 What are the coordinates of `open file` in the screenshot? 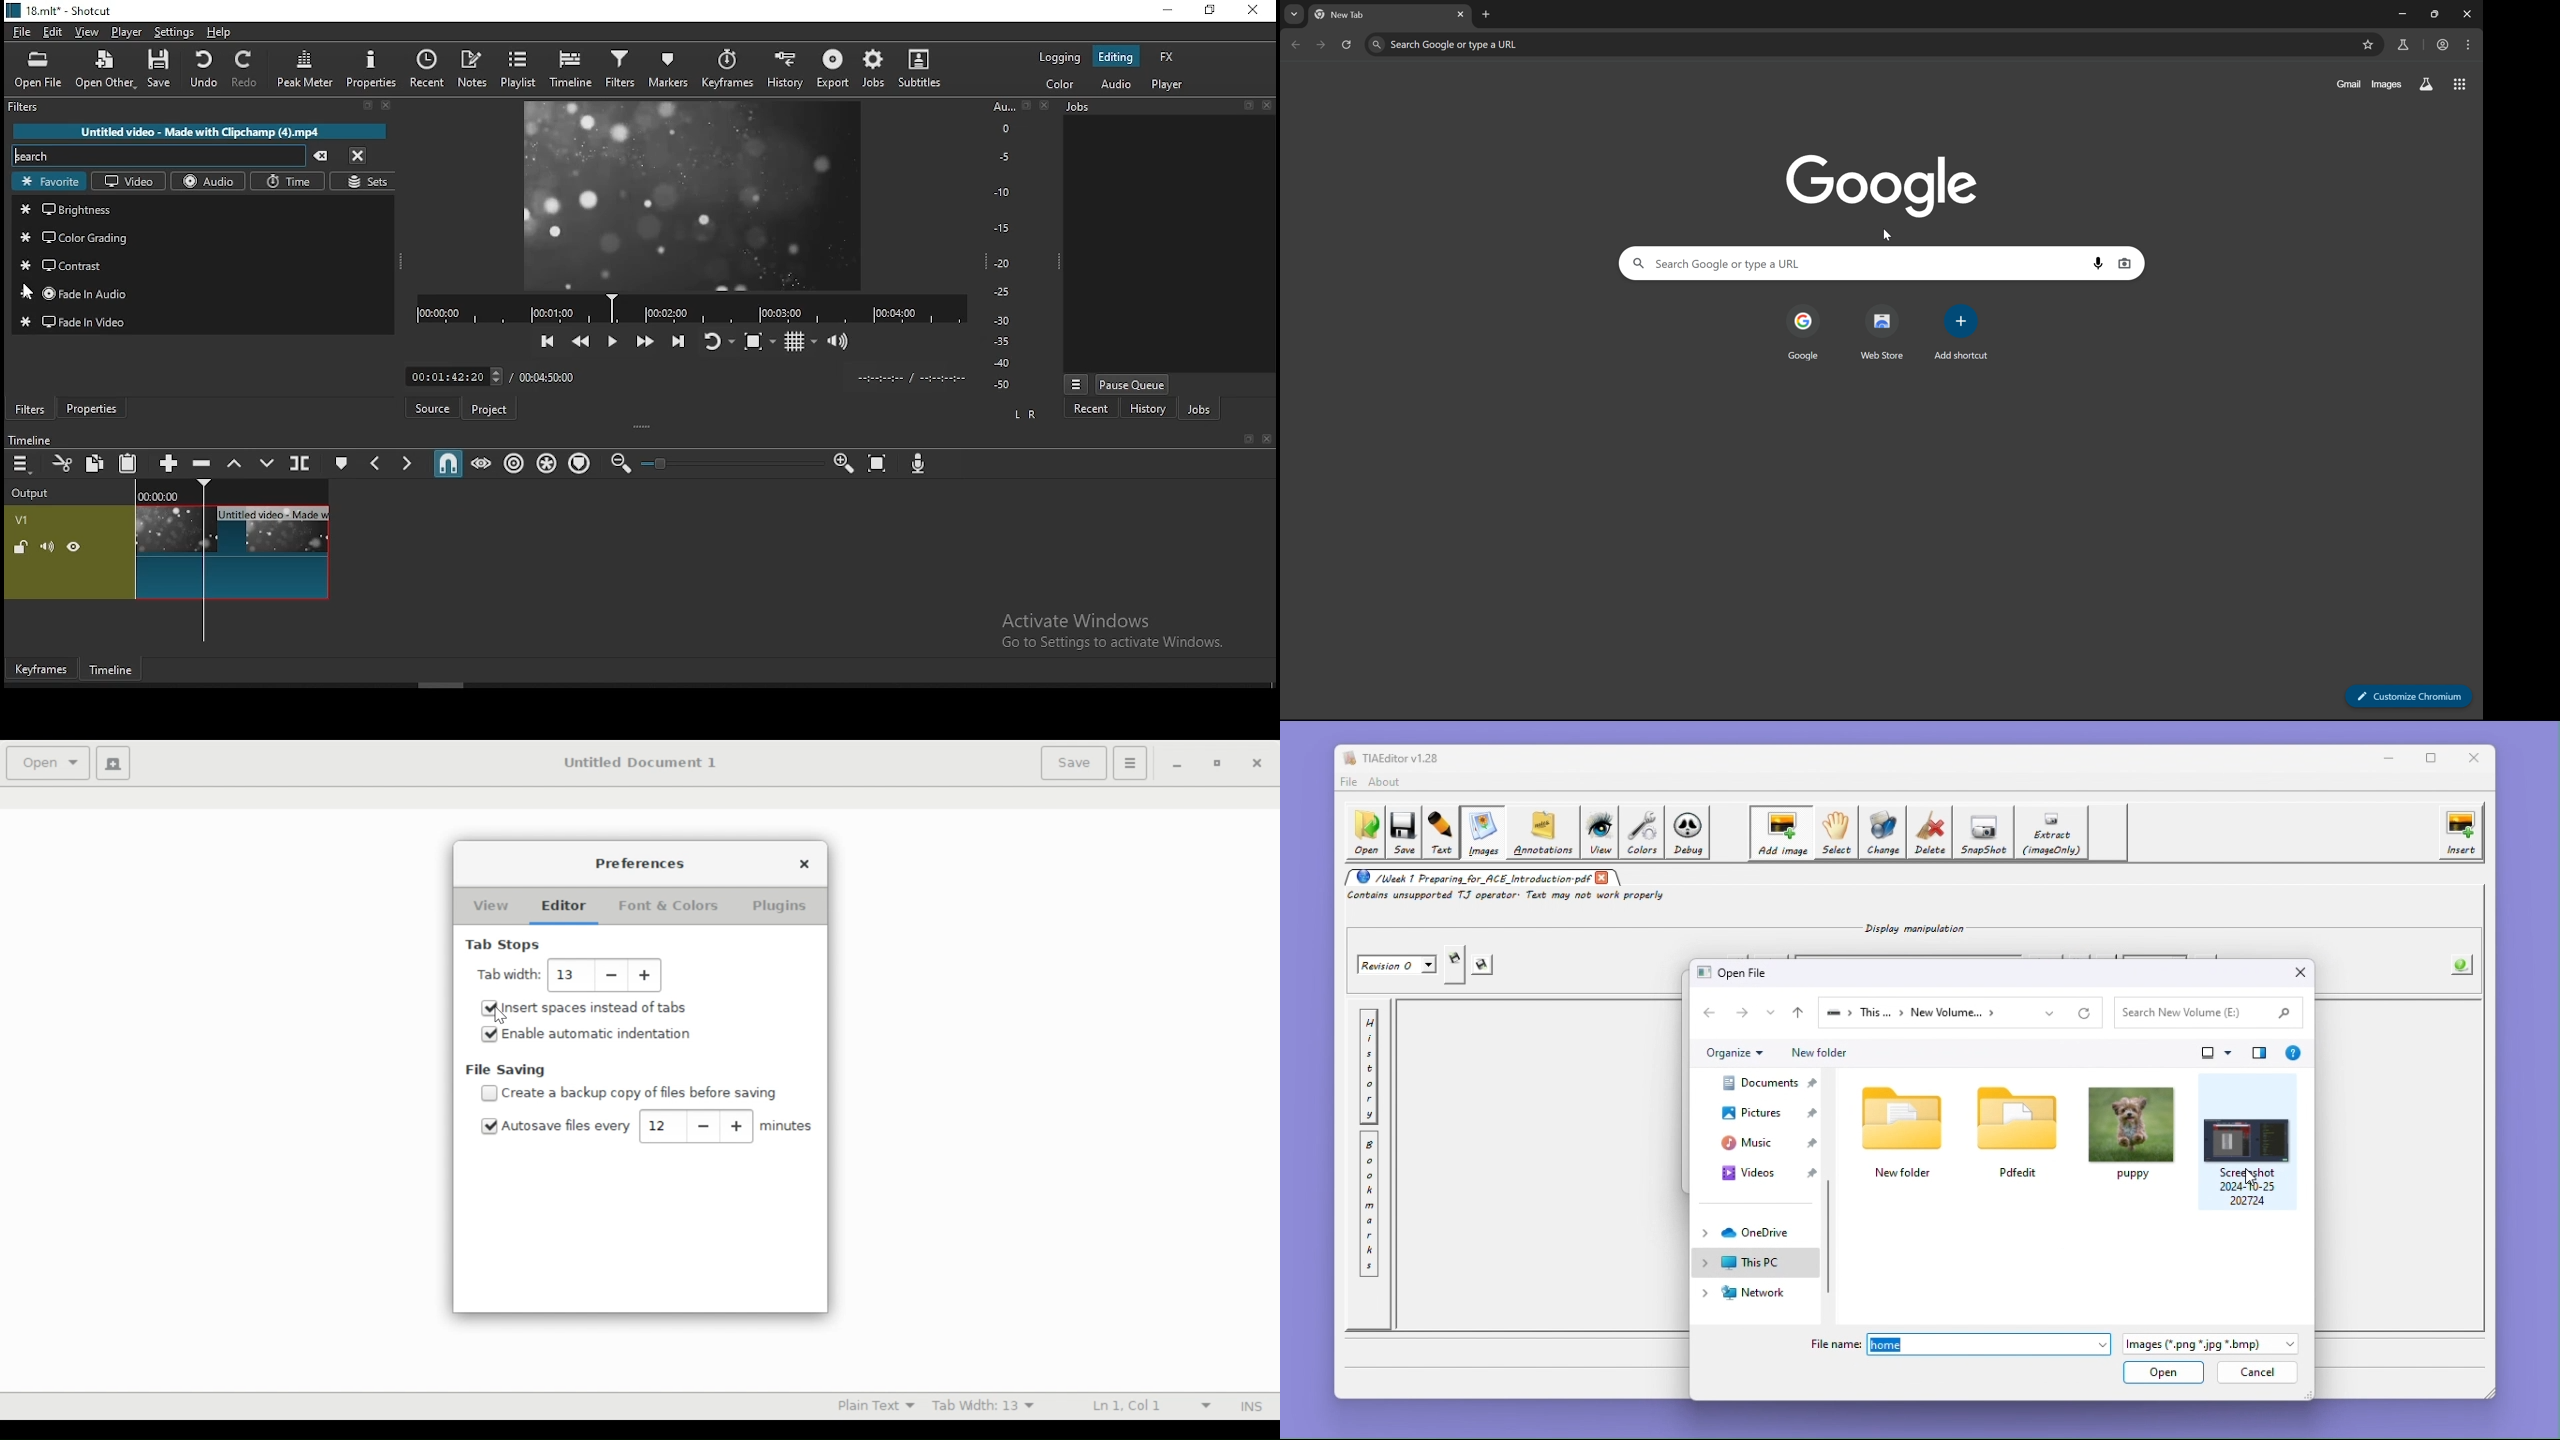 It's located at (38, 71).